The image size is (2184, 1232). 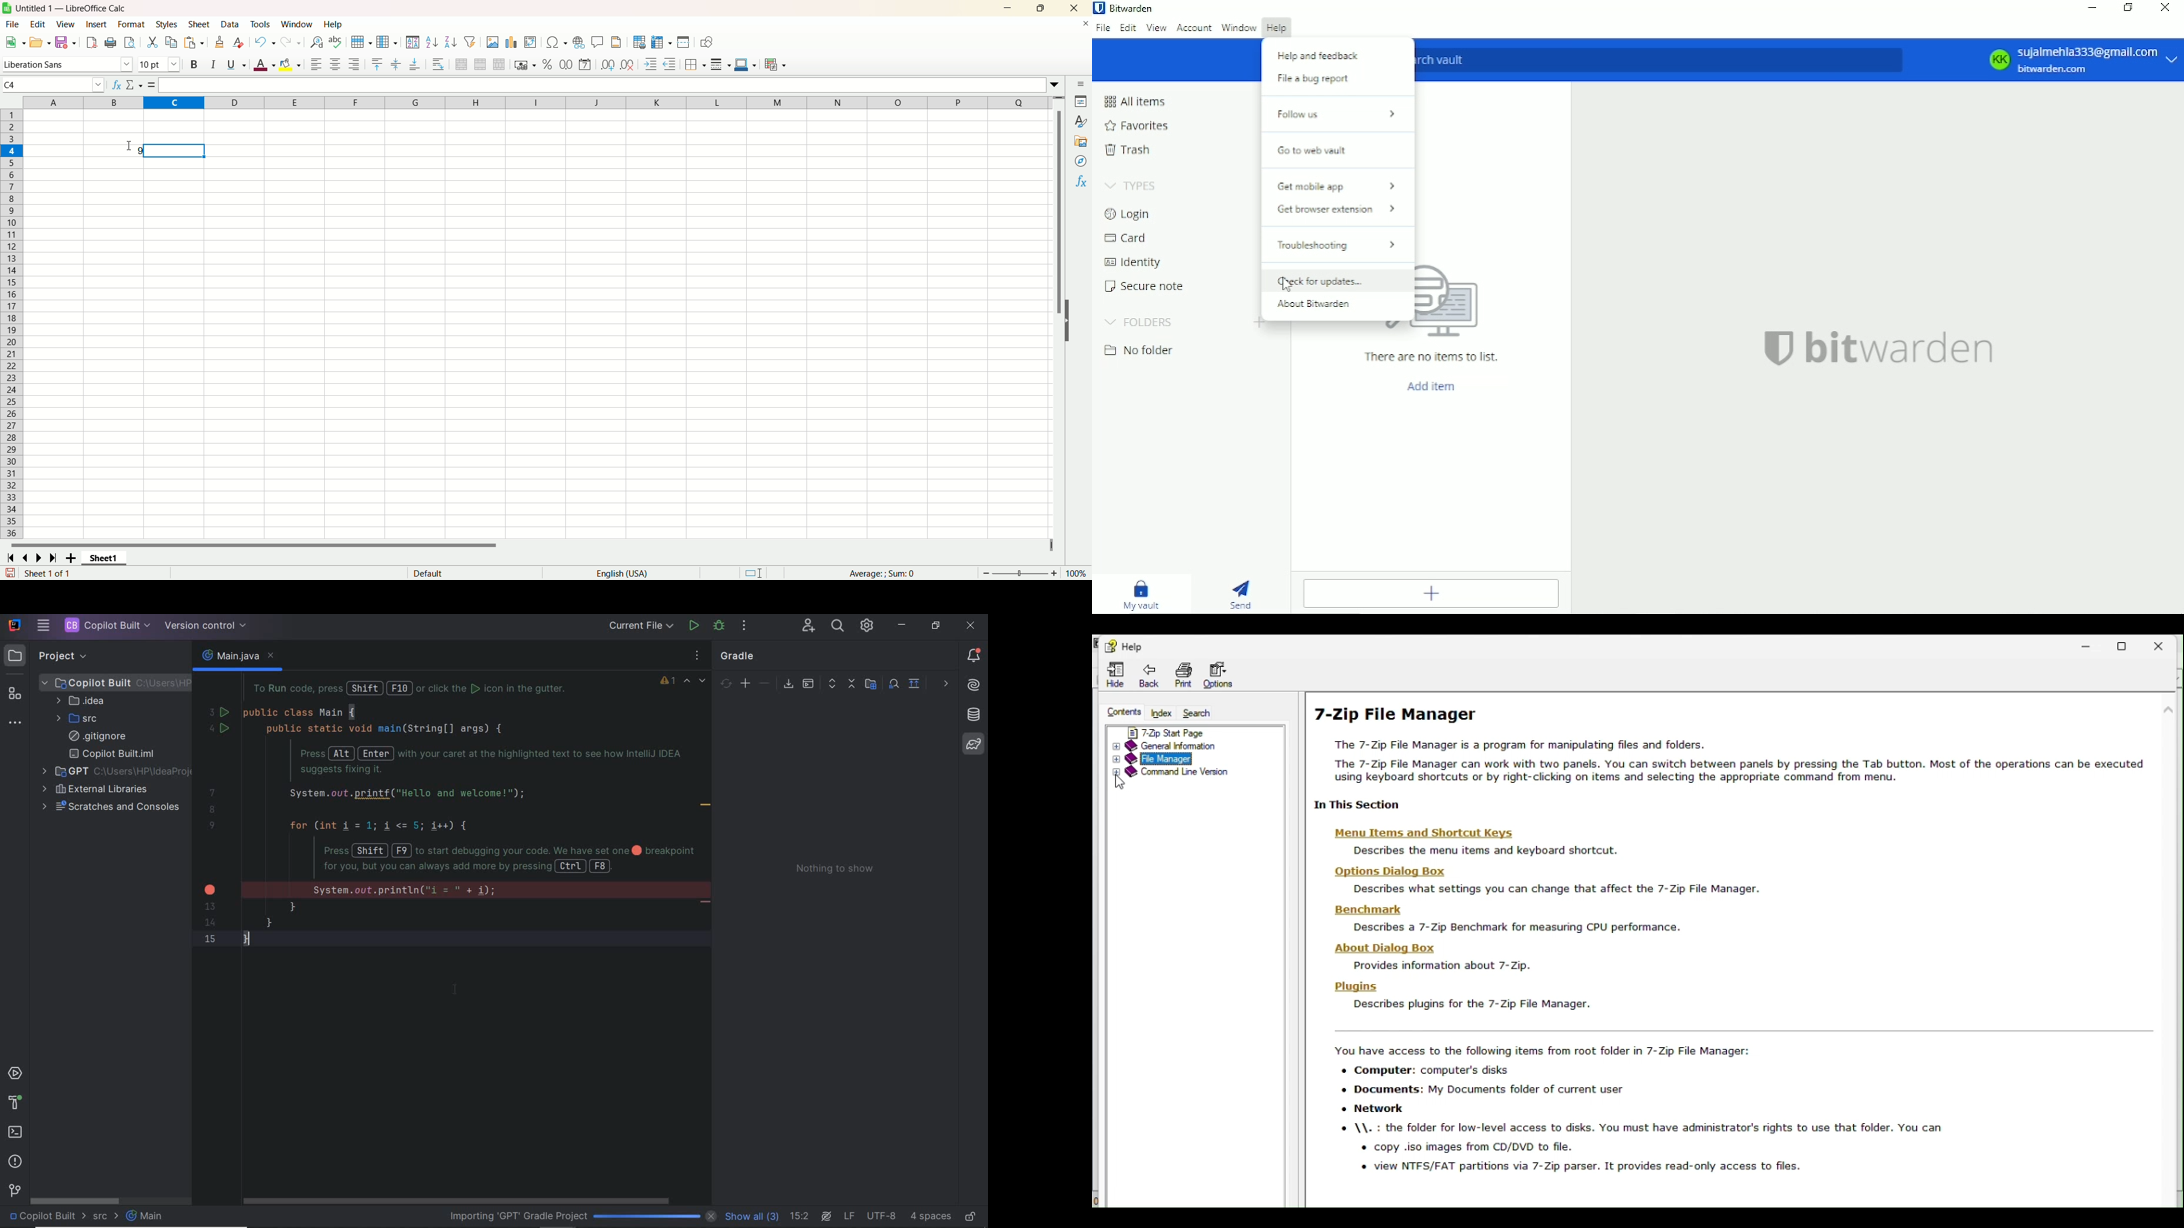 I want to click on select project data to import, so click(x=871, y=685).